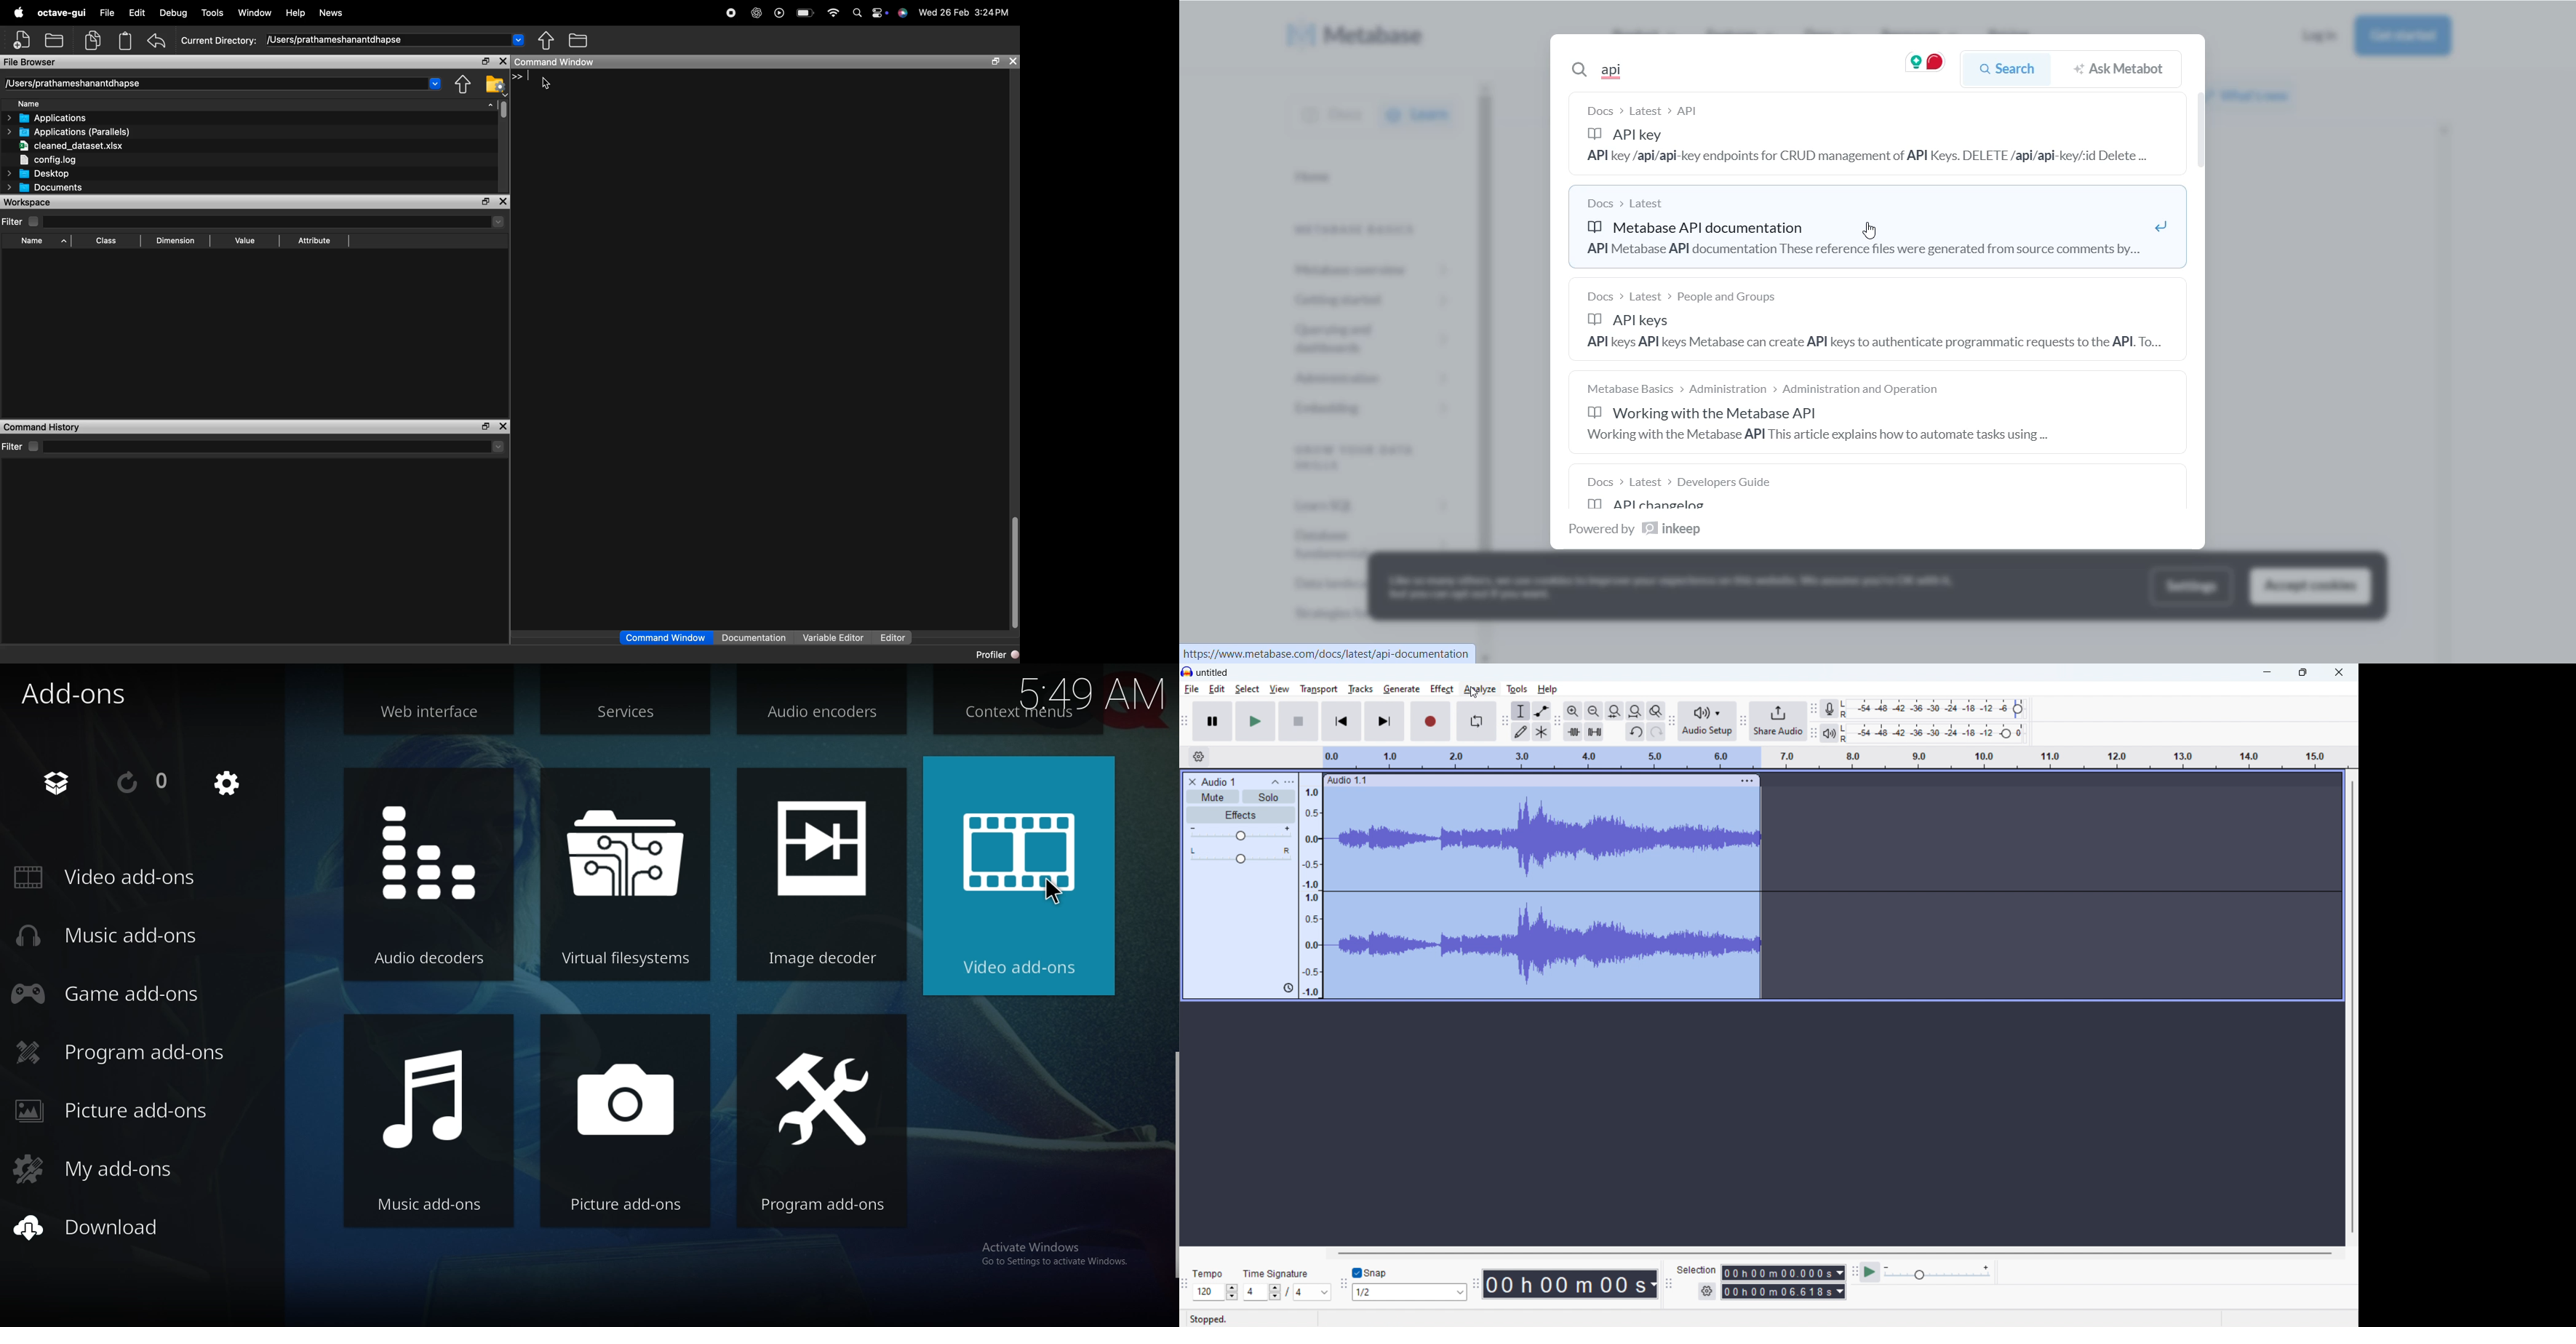 Image resolution: width=2576 pixels, height=1344 pixels. Describe the element at coordinates (484, 62) in the screenshot. I see `Maximize` at that location.